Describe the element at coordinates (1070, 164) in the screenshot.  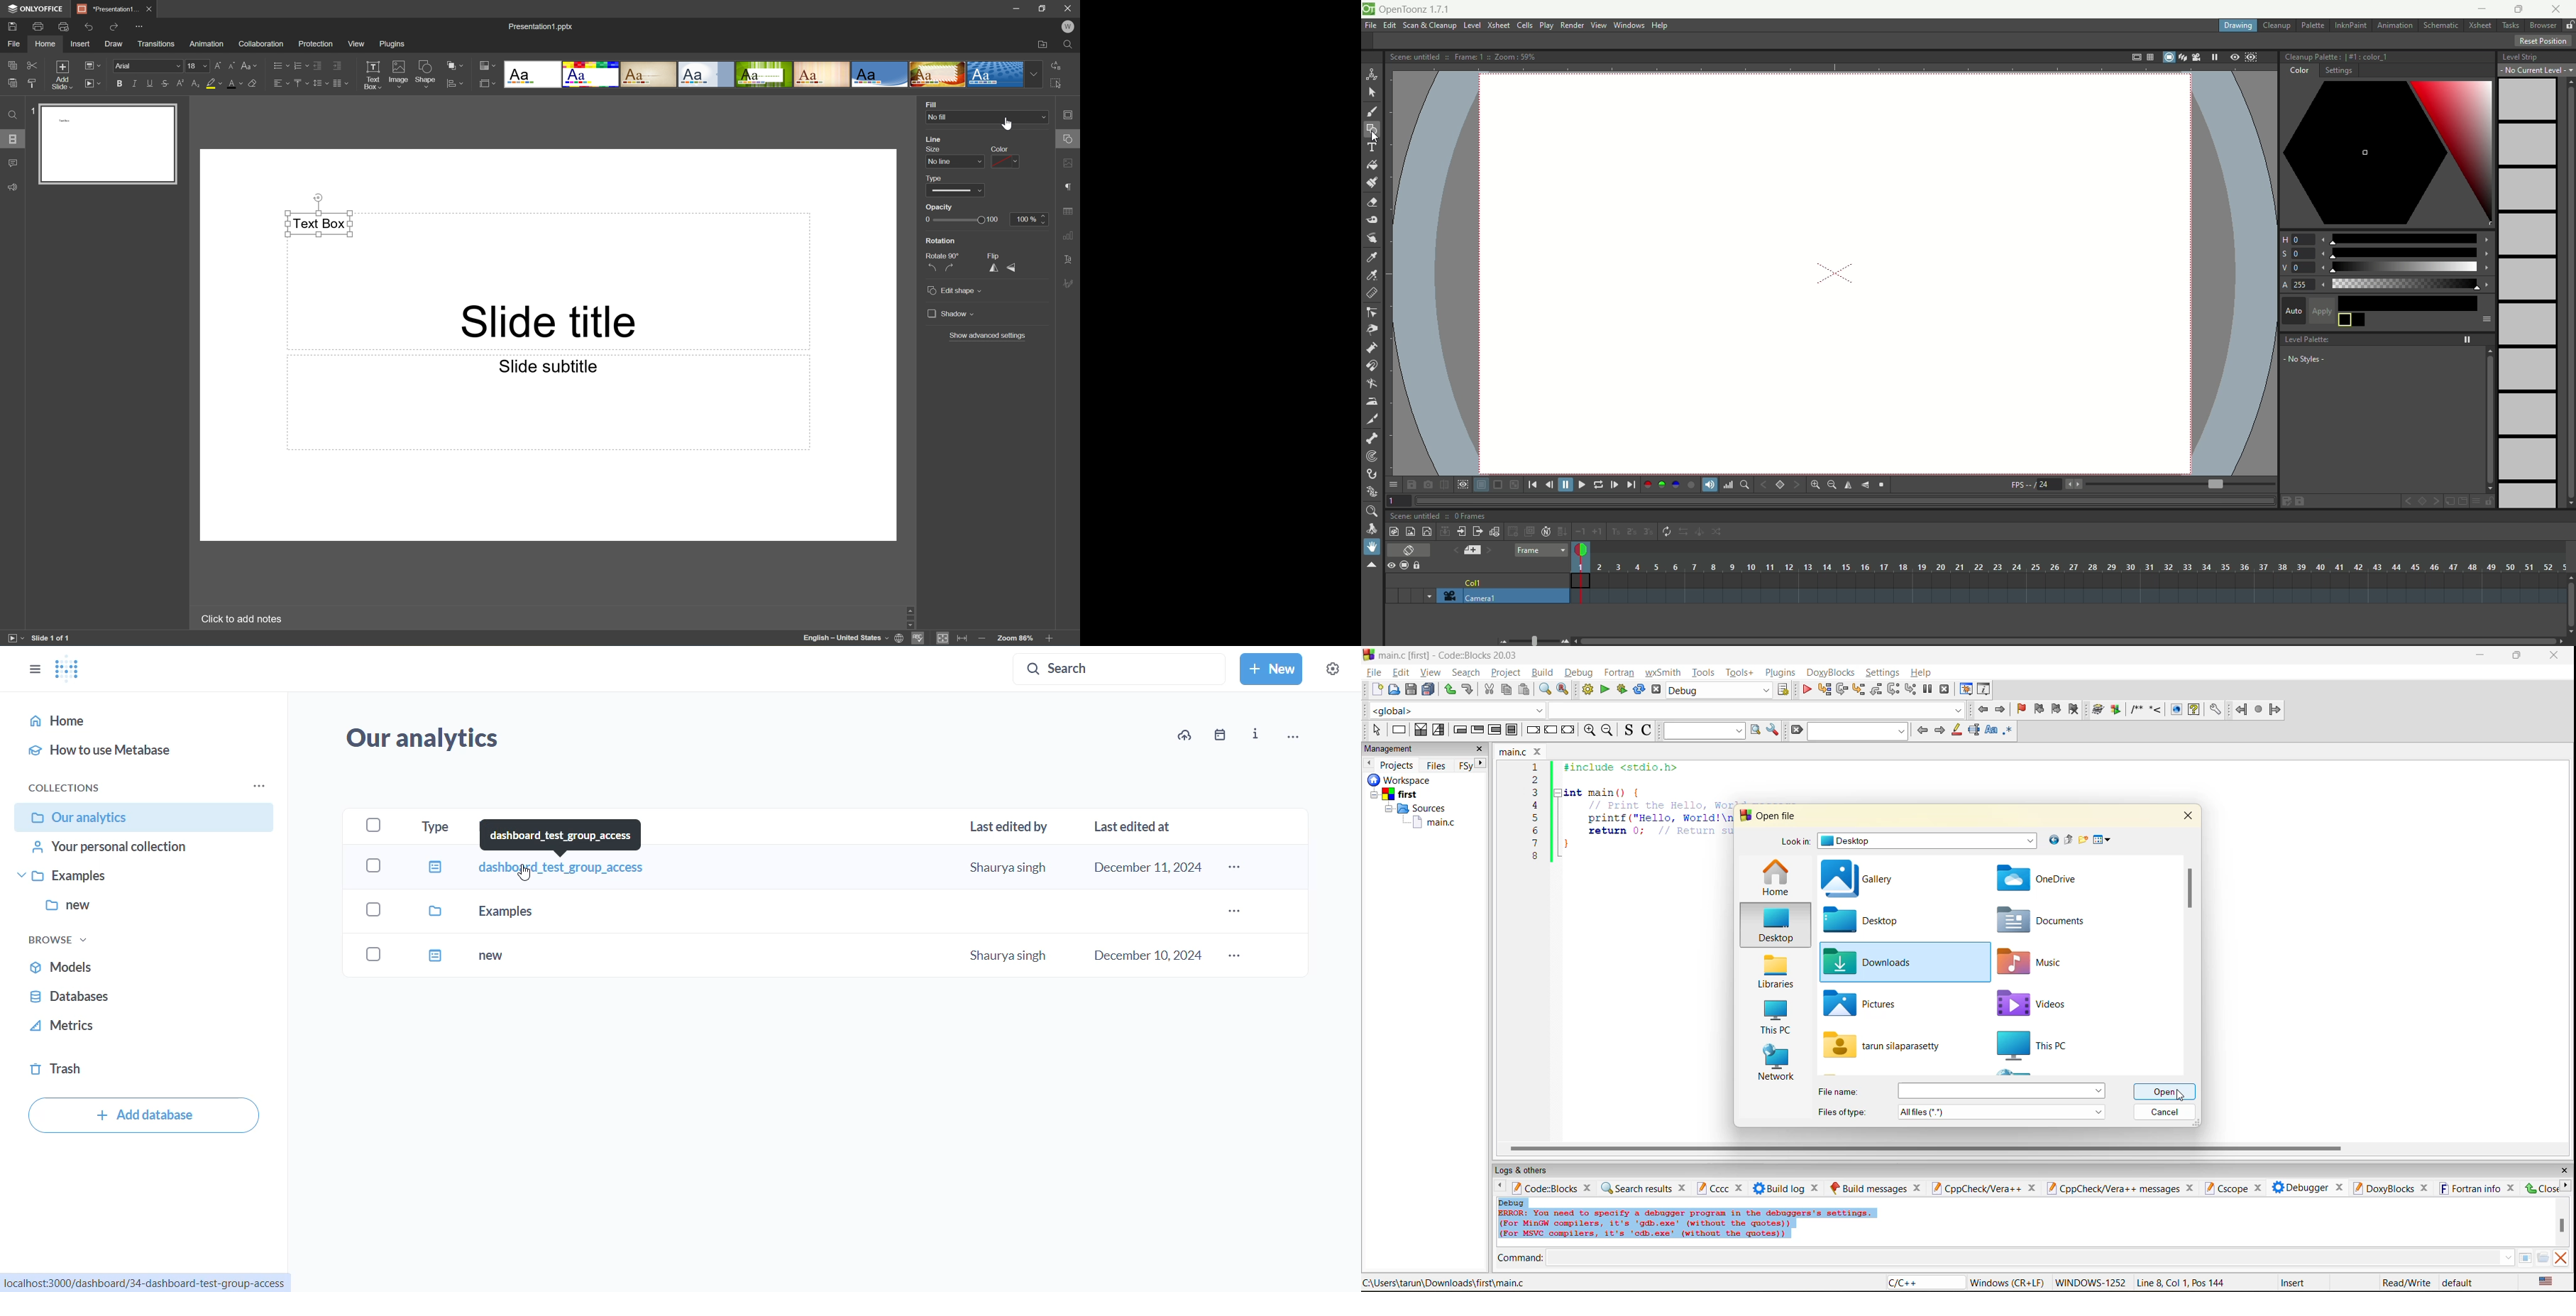
I see `Image settings` at that location.